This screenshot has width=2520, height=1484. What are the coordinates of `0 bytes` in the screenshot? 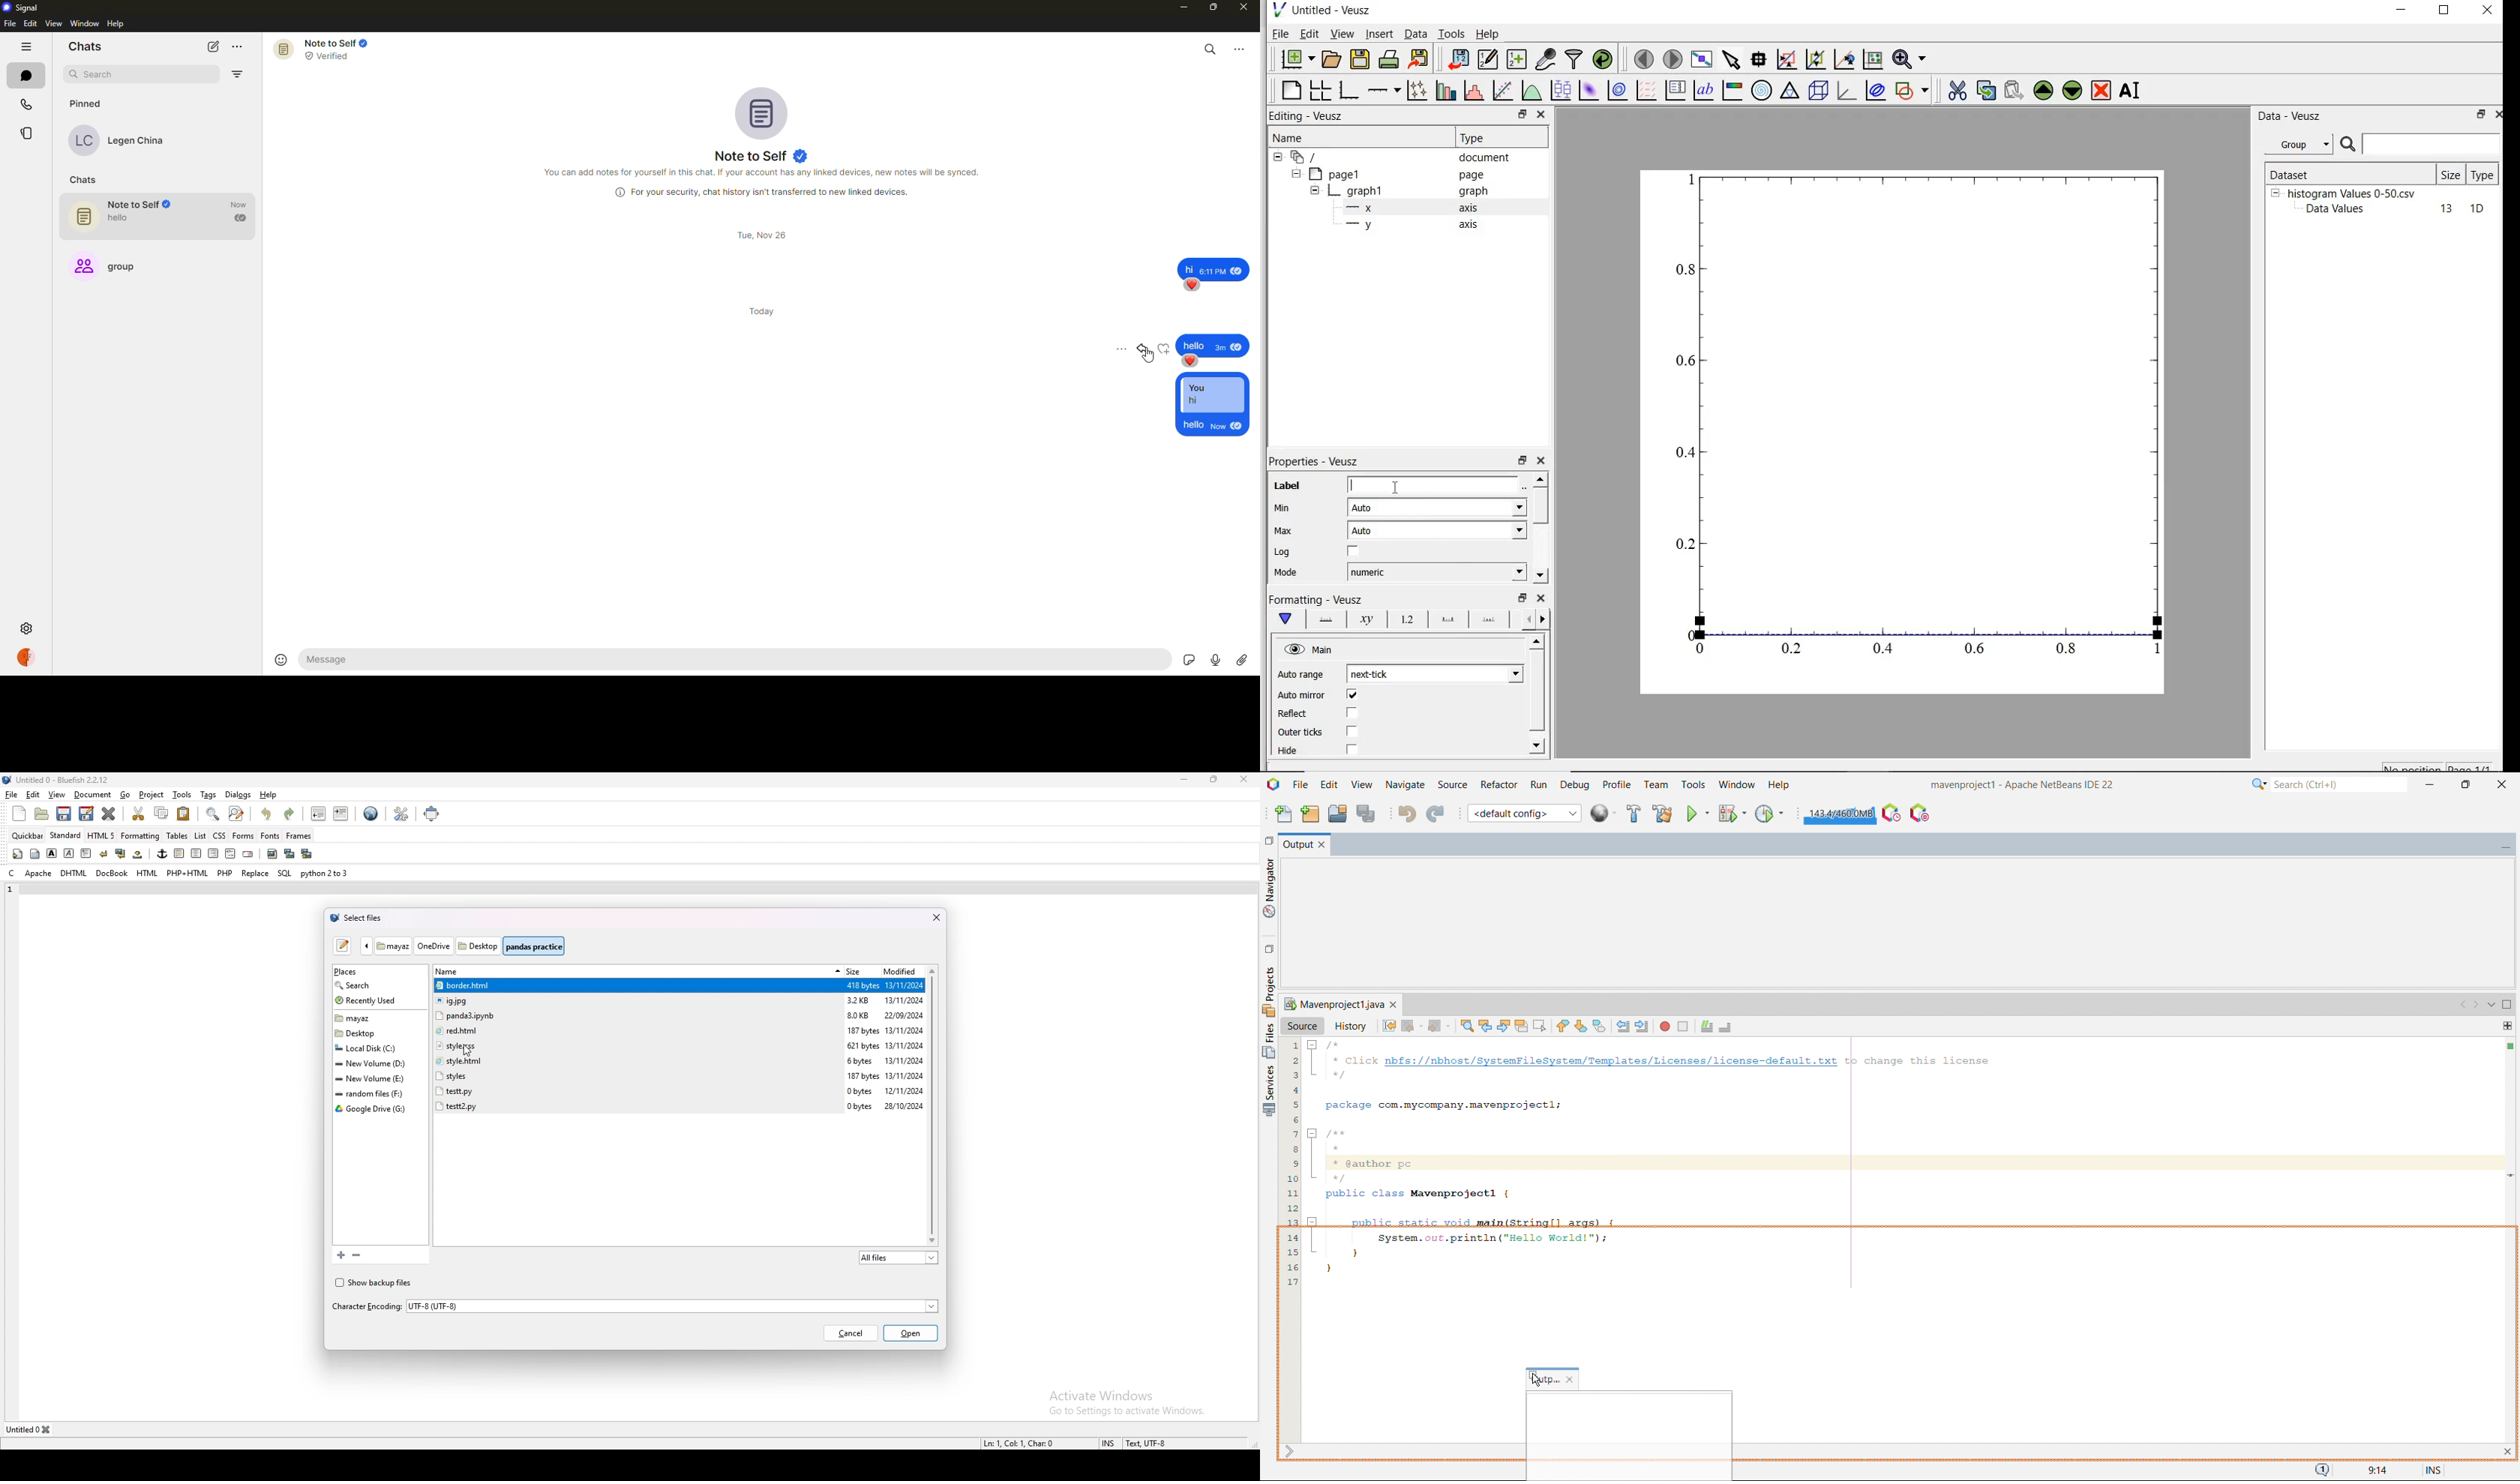 It's located at (862, 1106).